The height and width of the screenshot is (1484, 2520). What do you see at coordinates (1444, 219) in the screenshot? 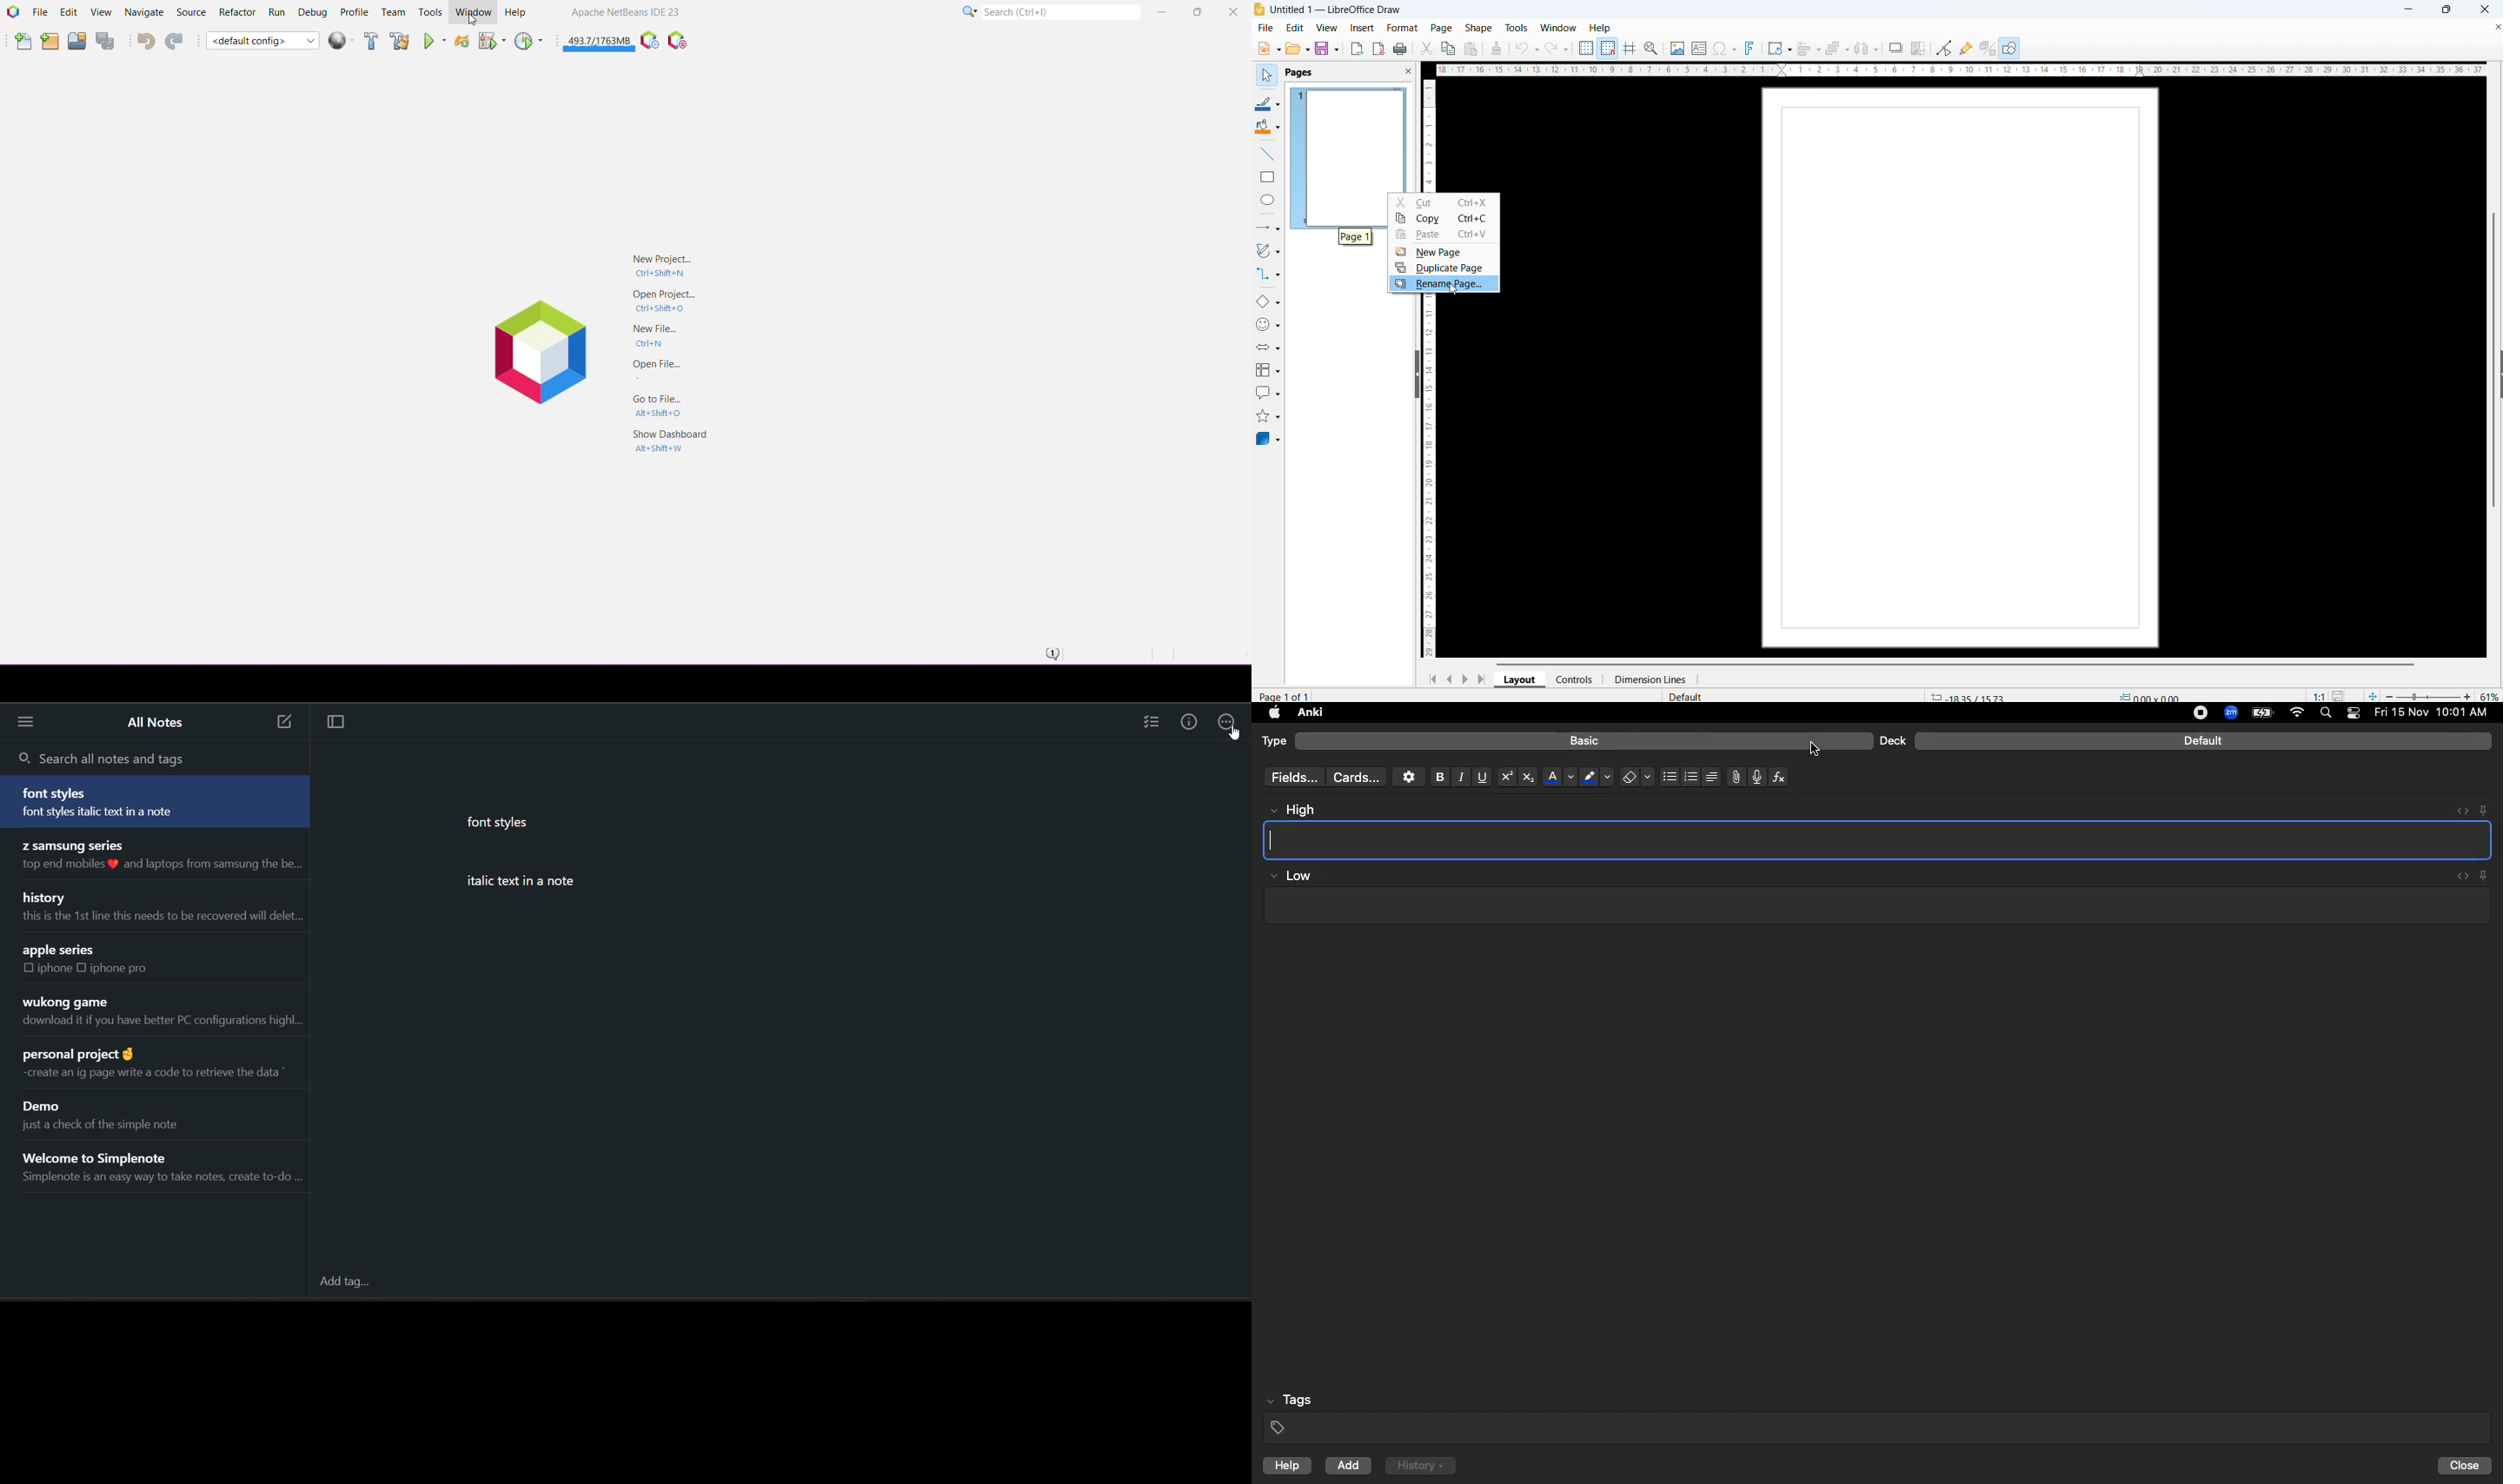
I see `copy` at bounding box center [1444, 219].